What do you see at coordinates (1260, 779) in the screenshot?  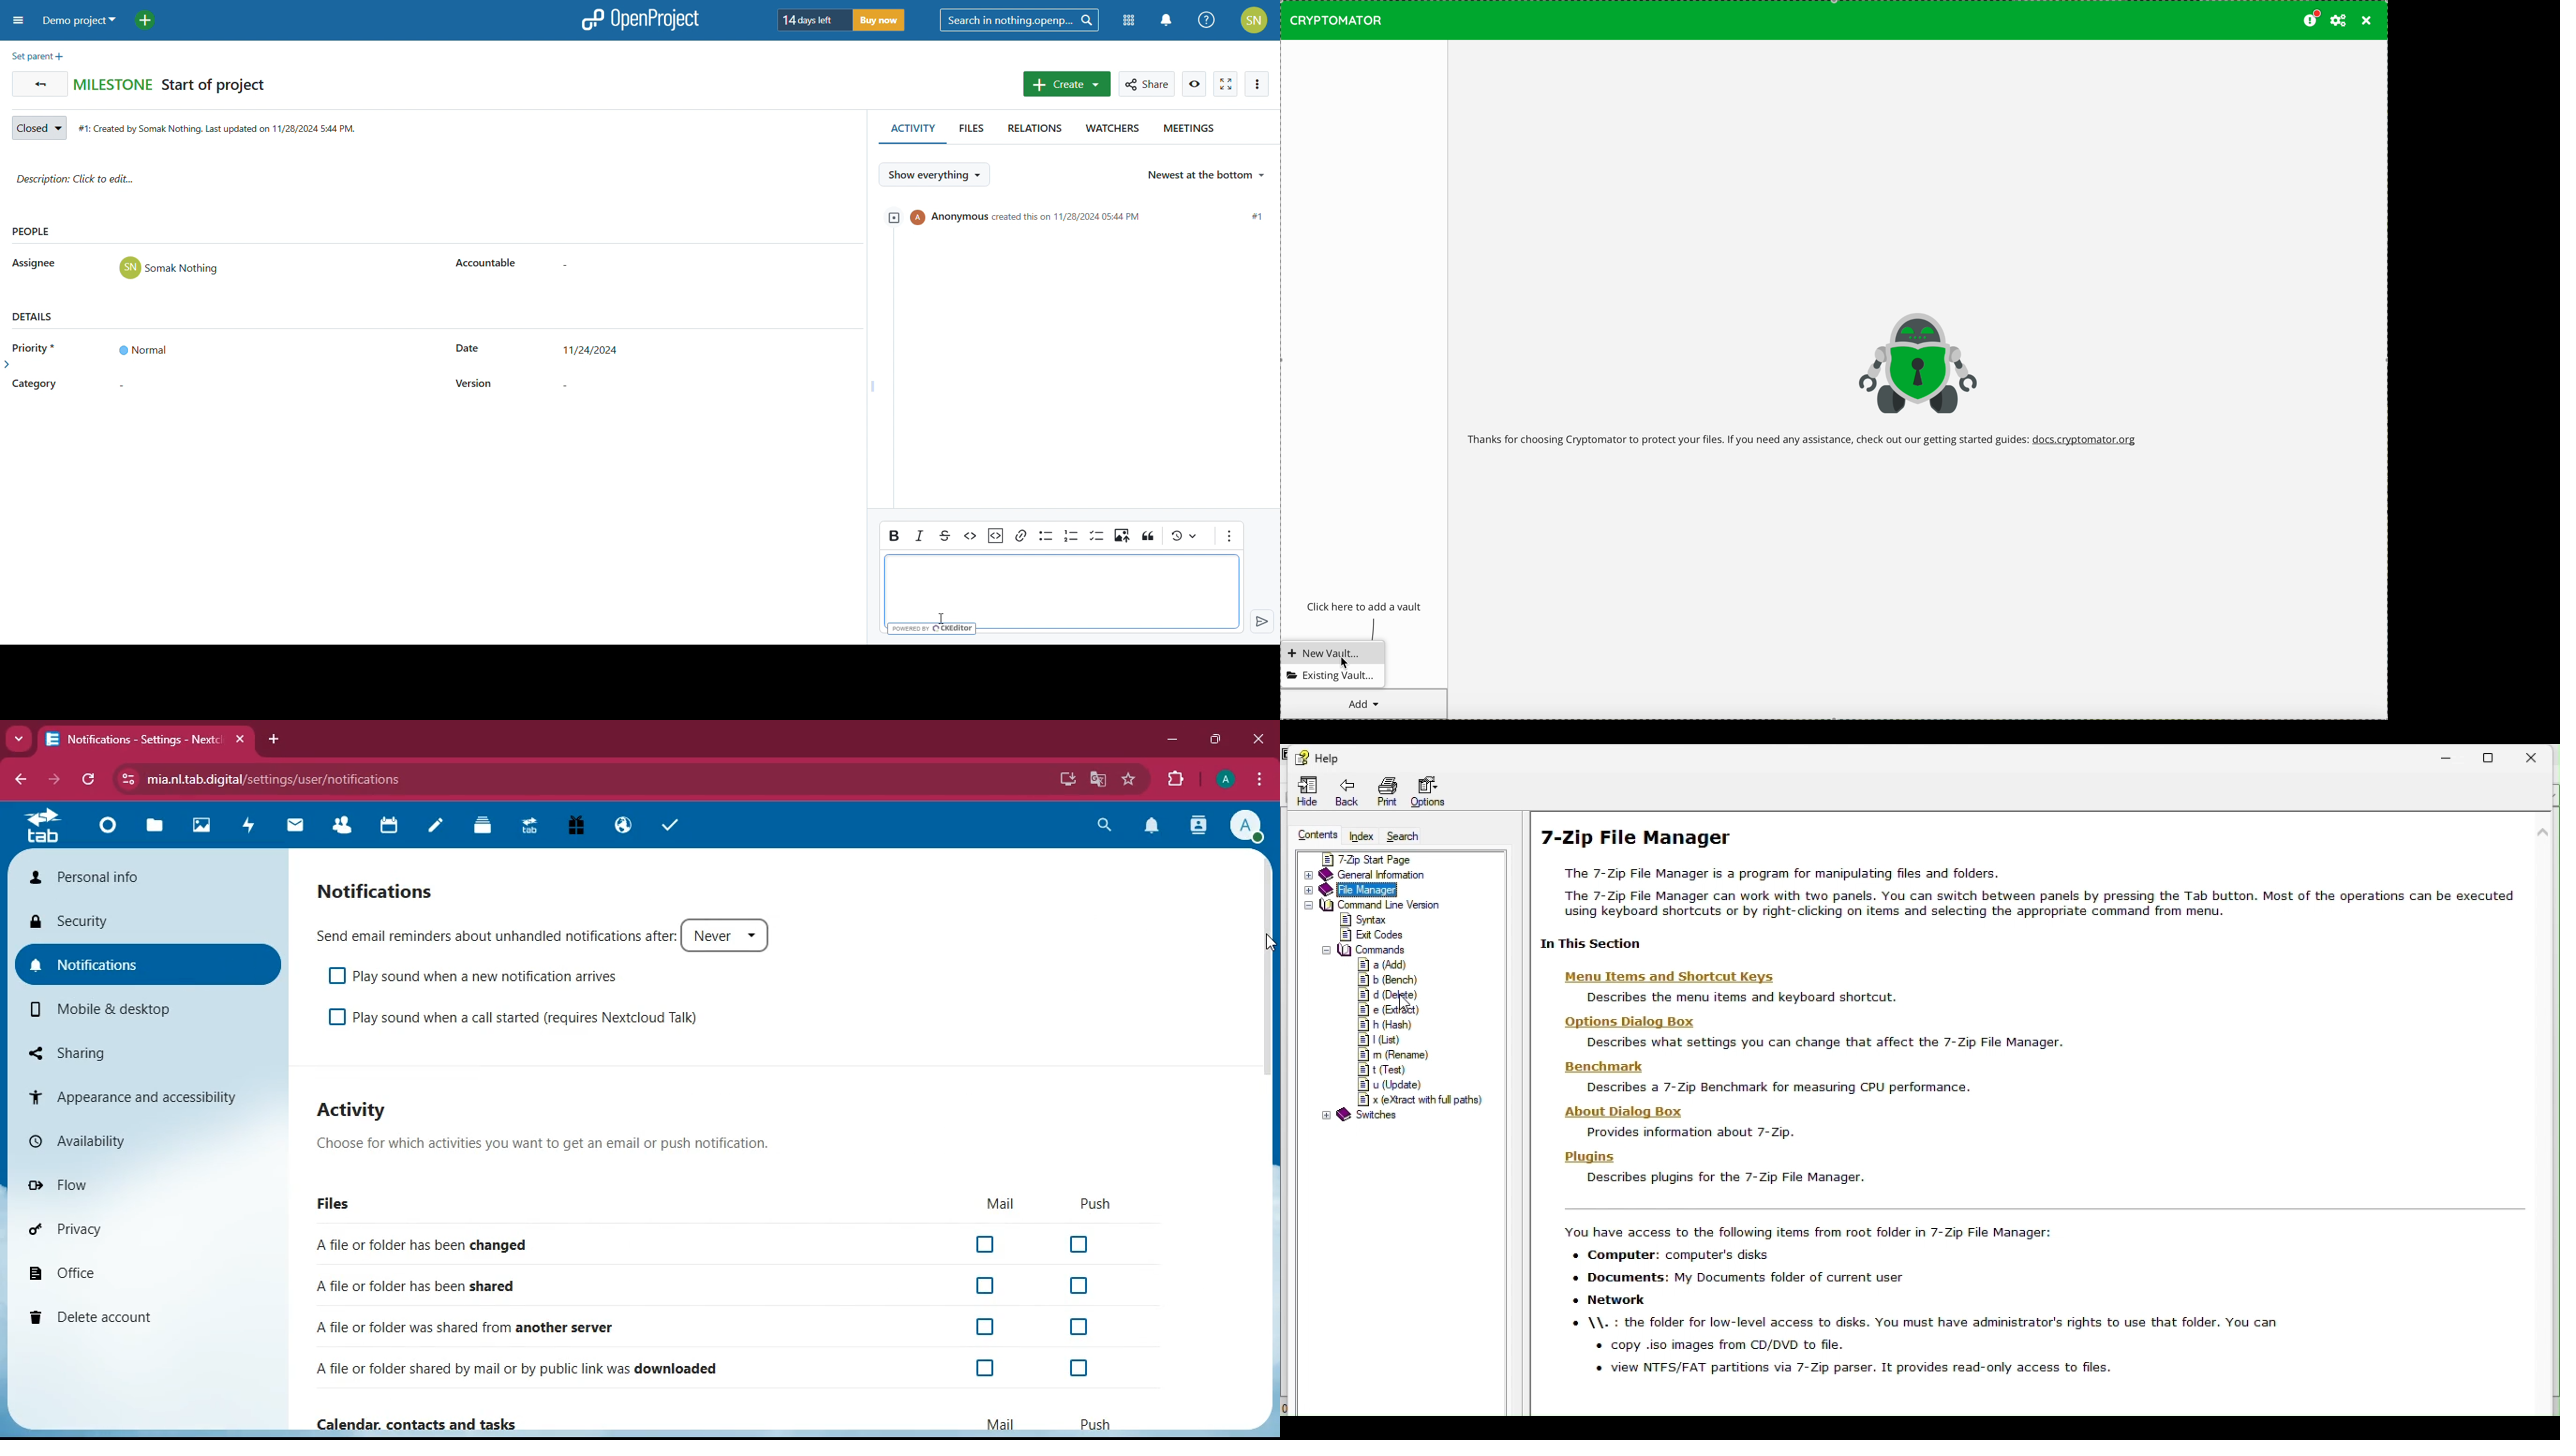 I see `options` at bounding box center [1260, 779].